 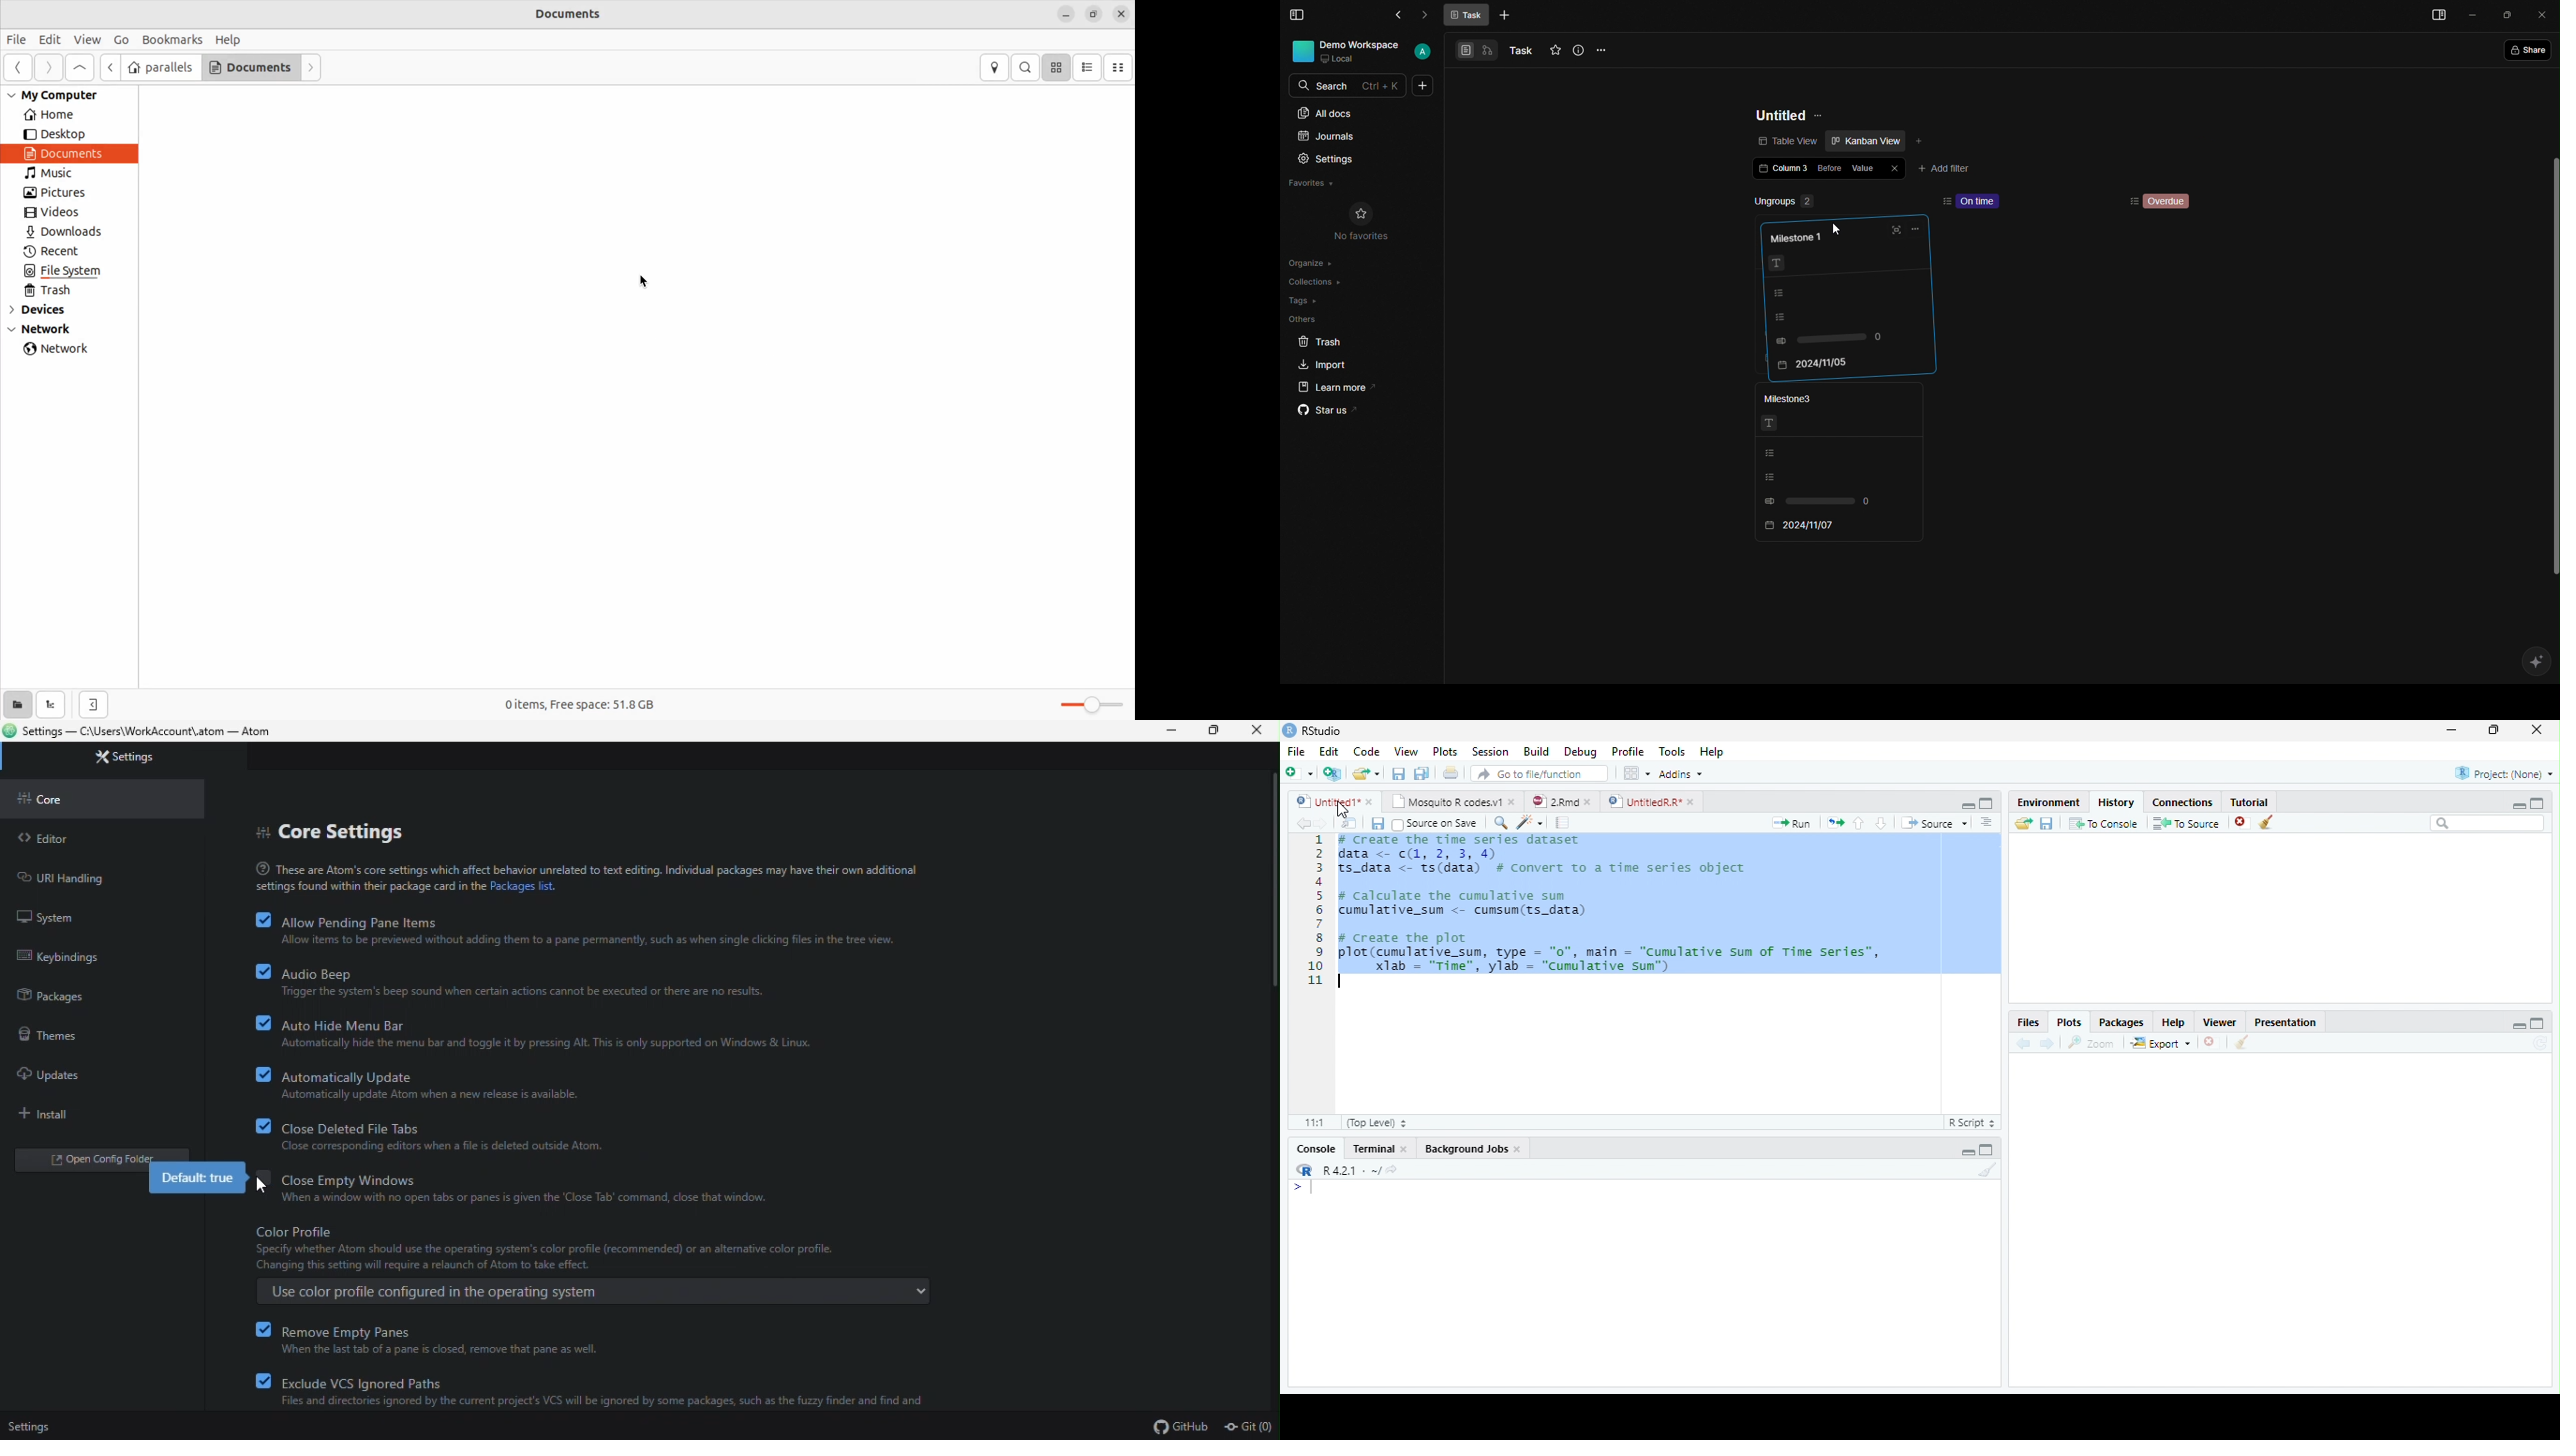 What do you see at coordinates (1332, 774) in the screenshot?
I see `Create a Project` at bounding box center [1332, 774].